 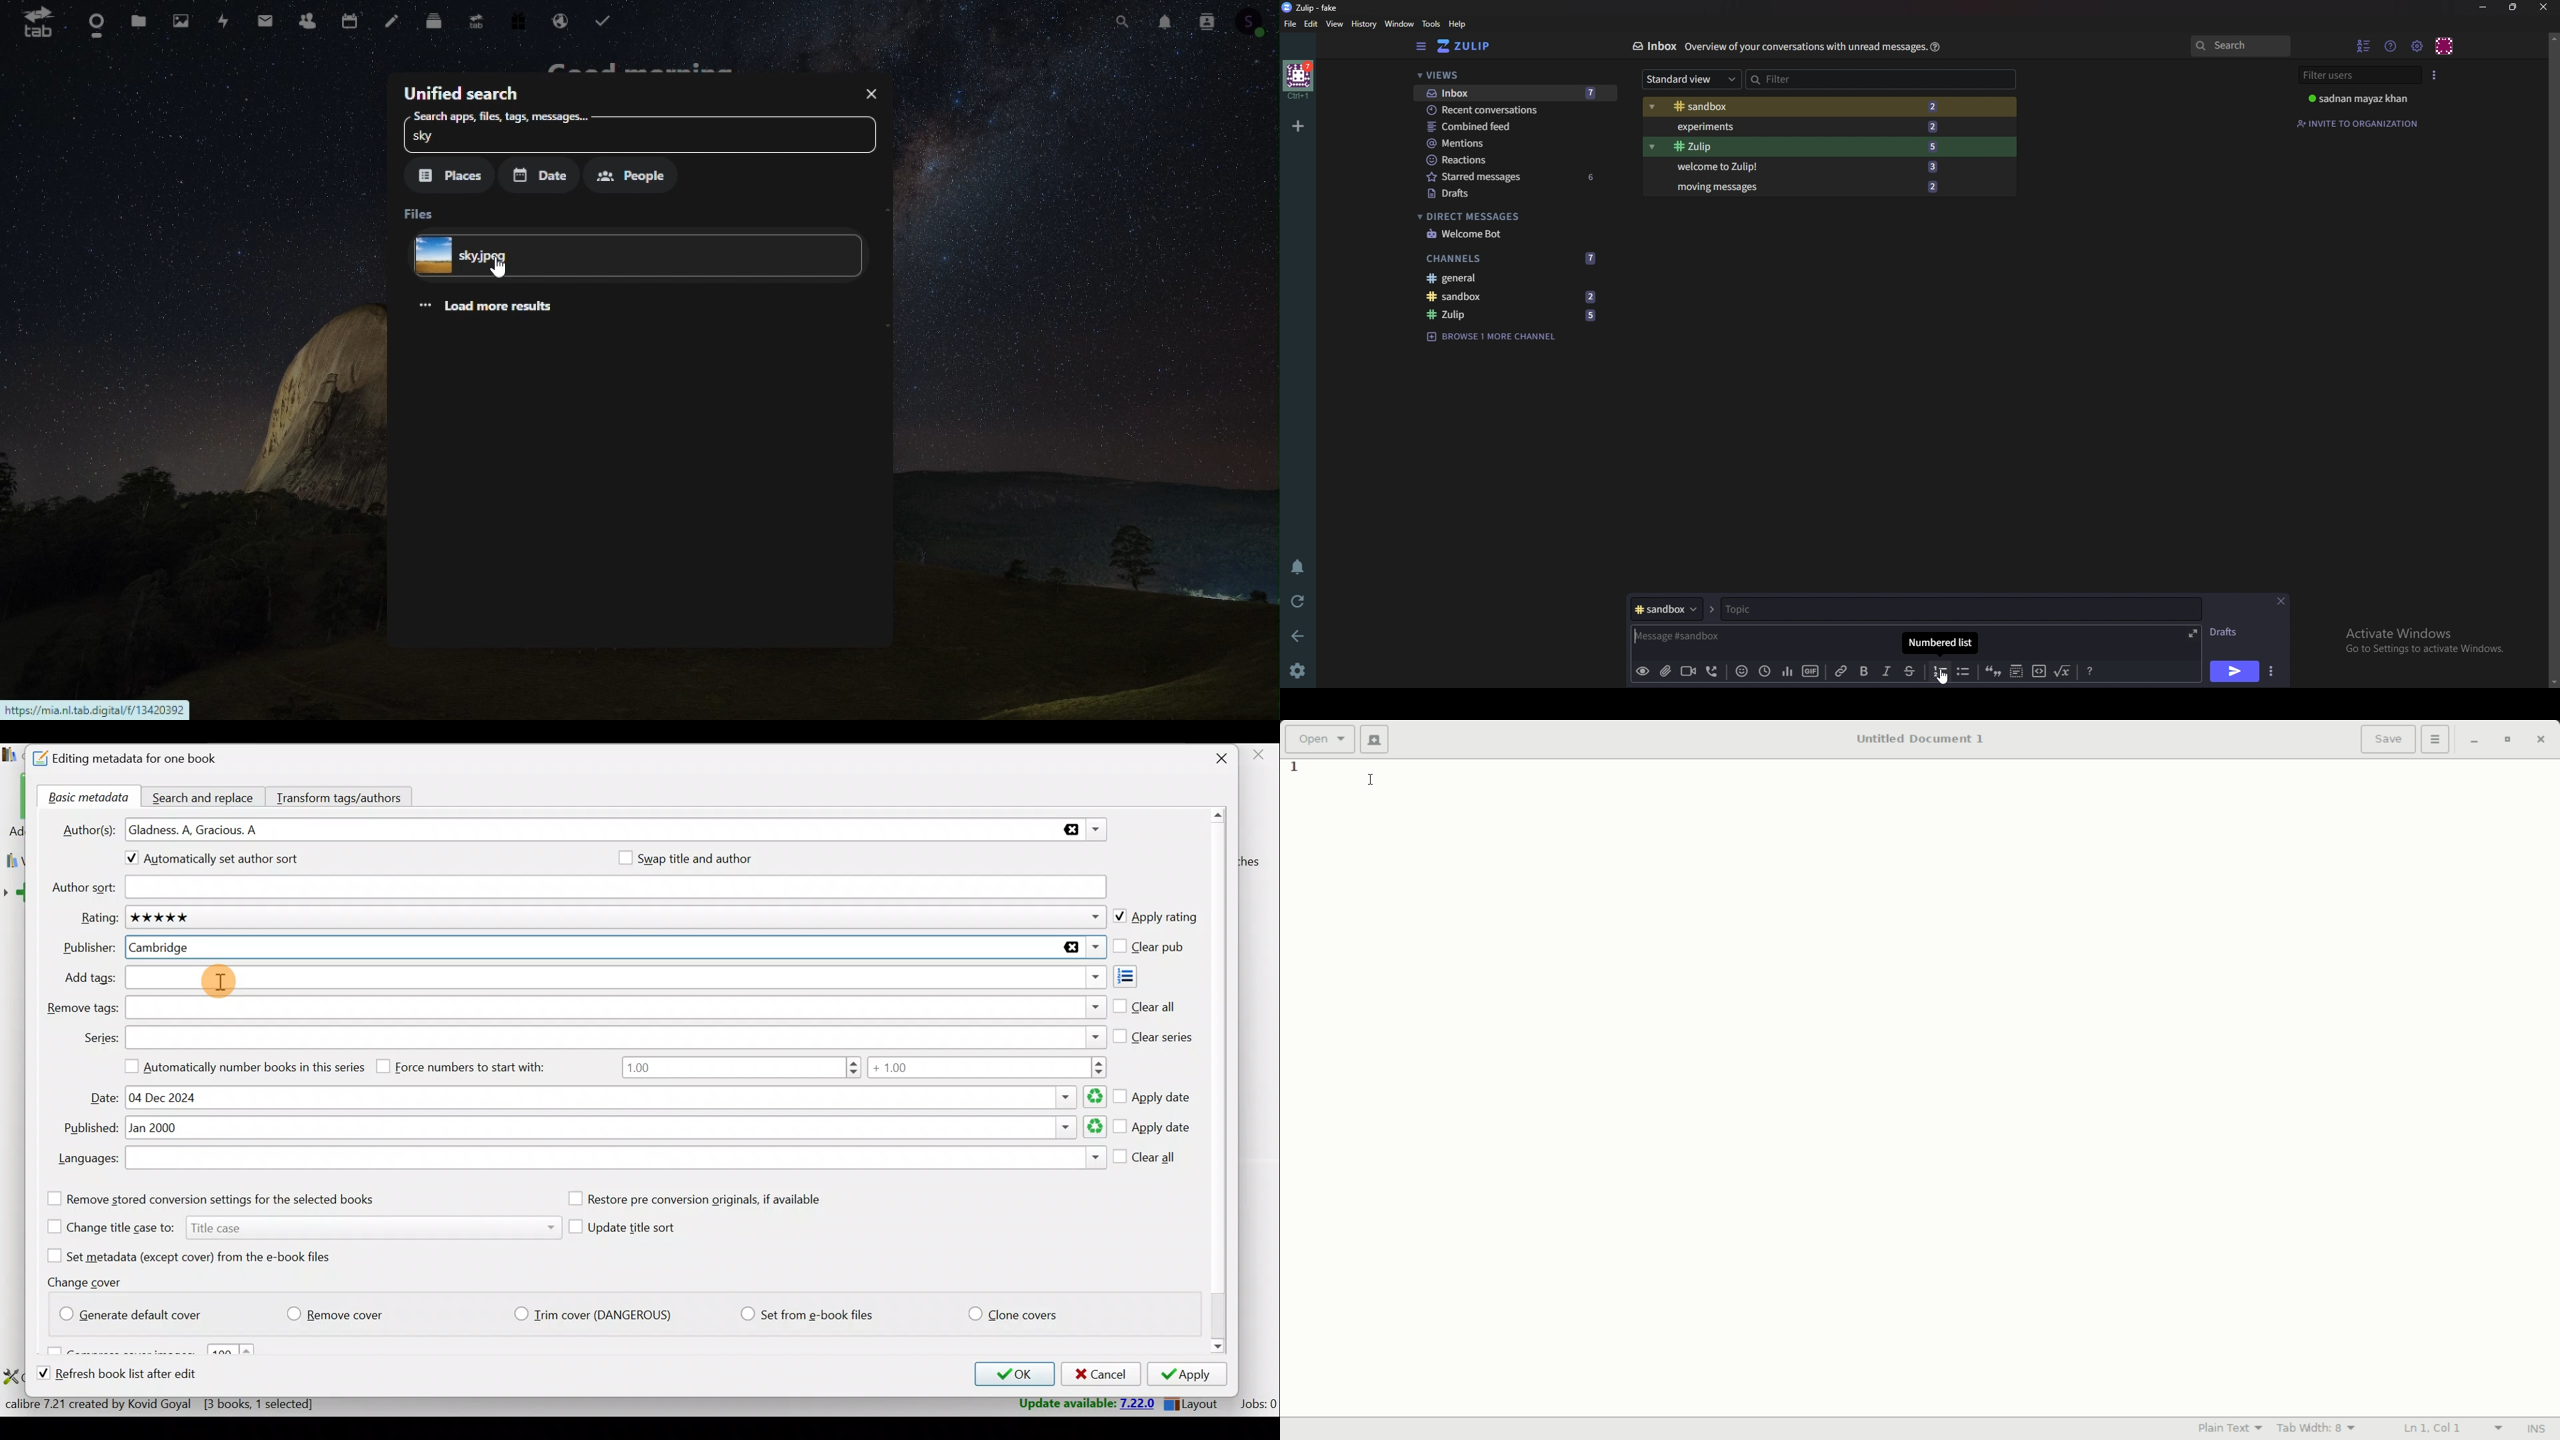 What do you see at coordinates (1643, 671) in the screenshot?
I see `Preview` at bounding box center [1643, 671].